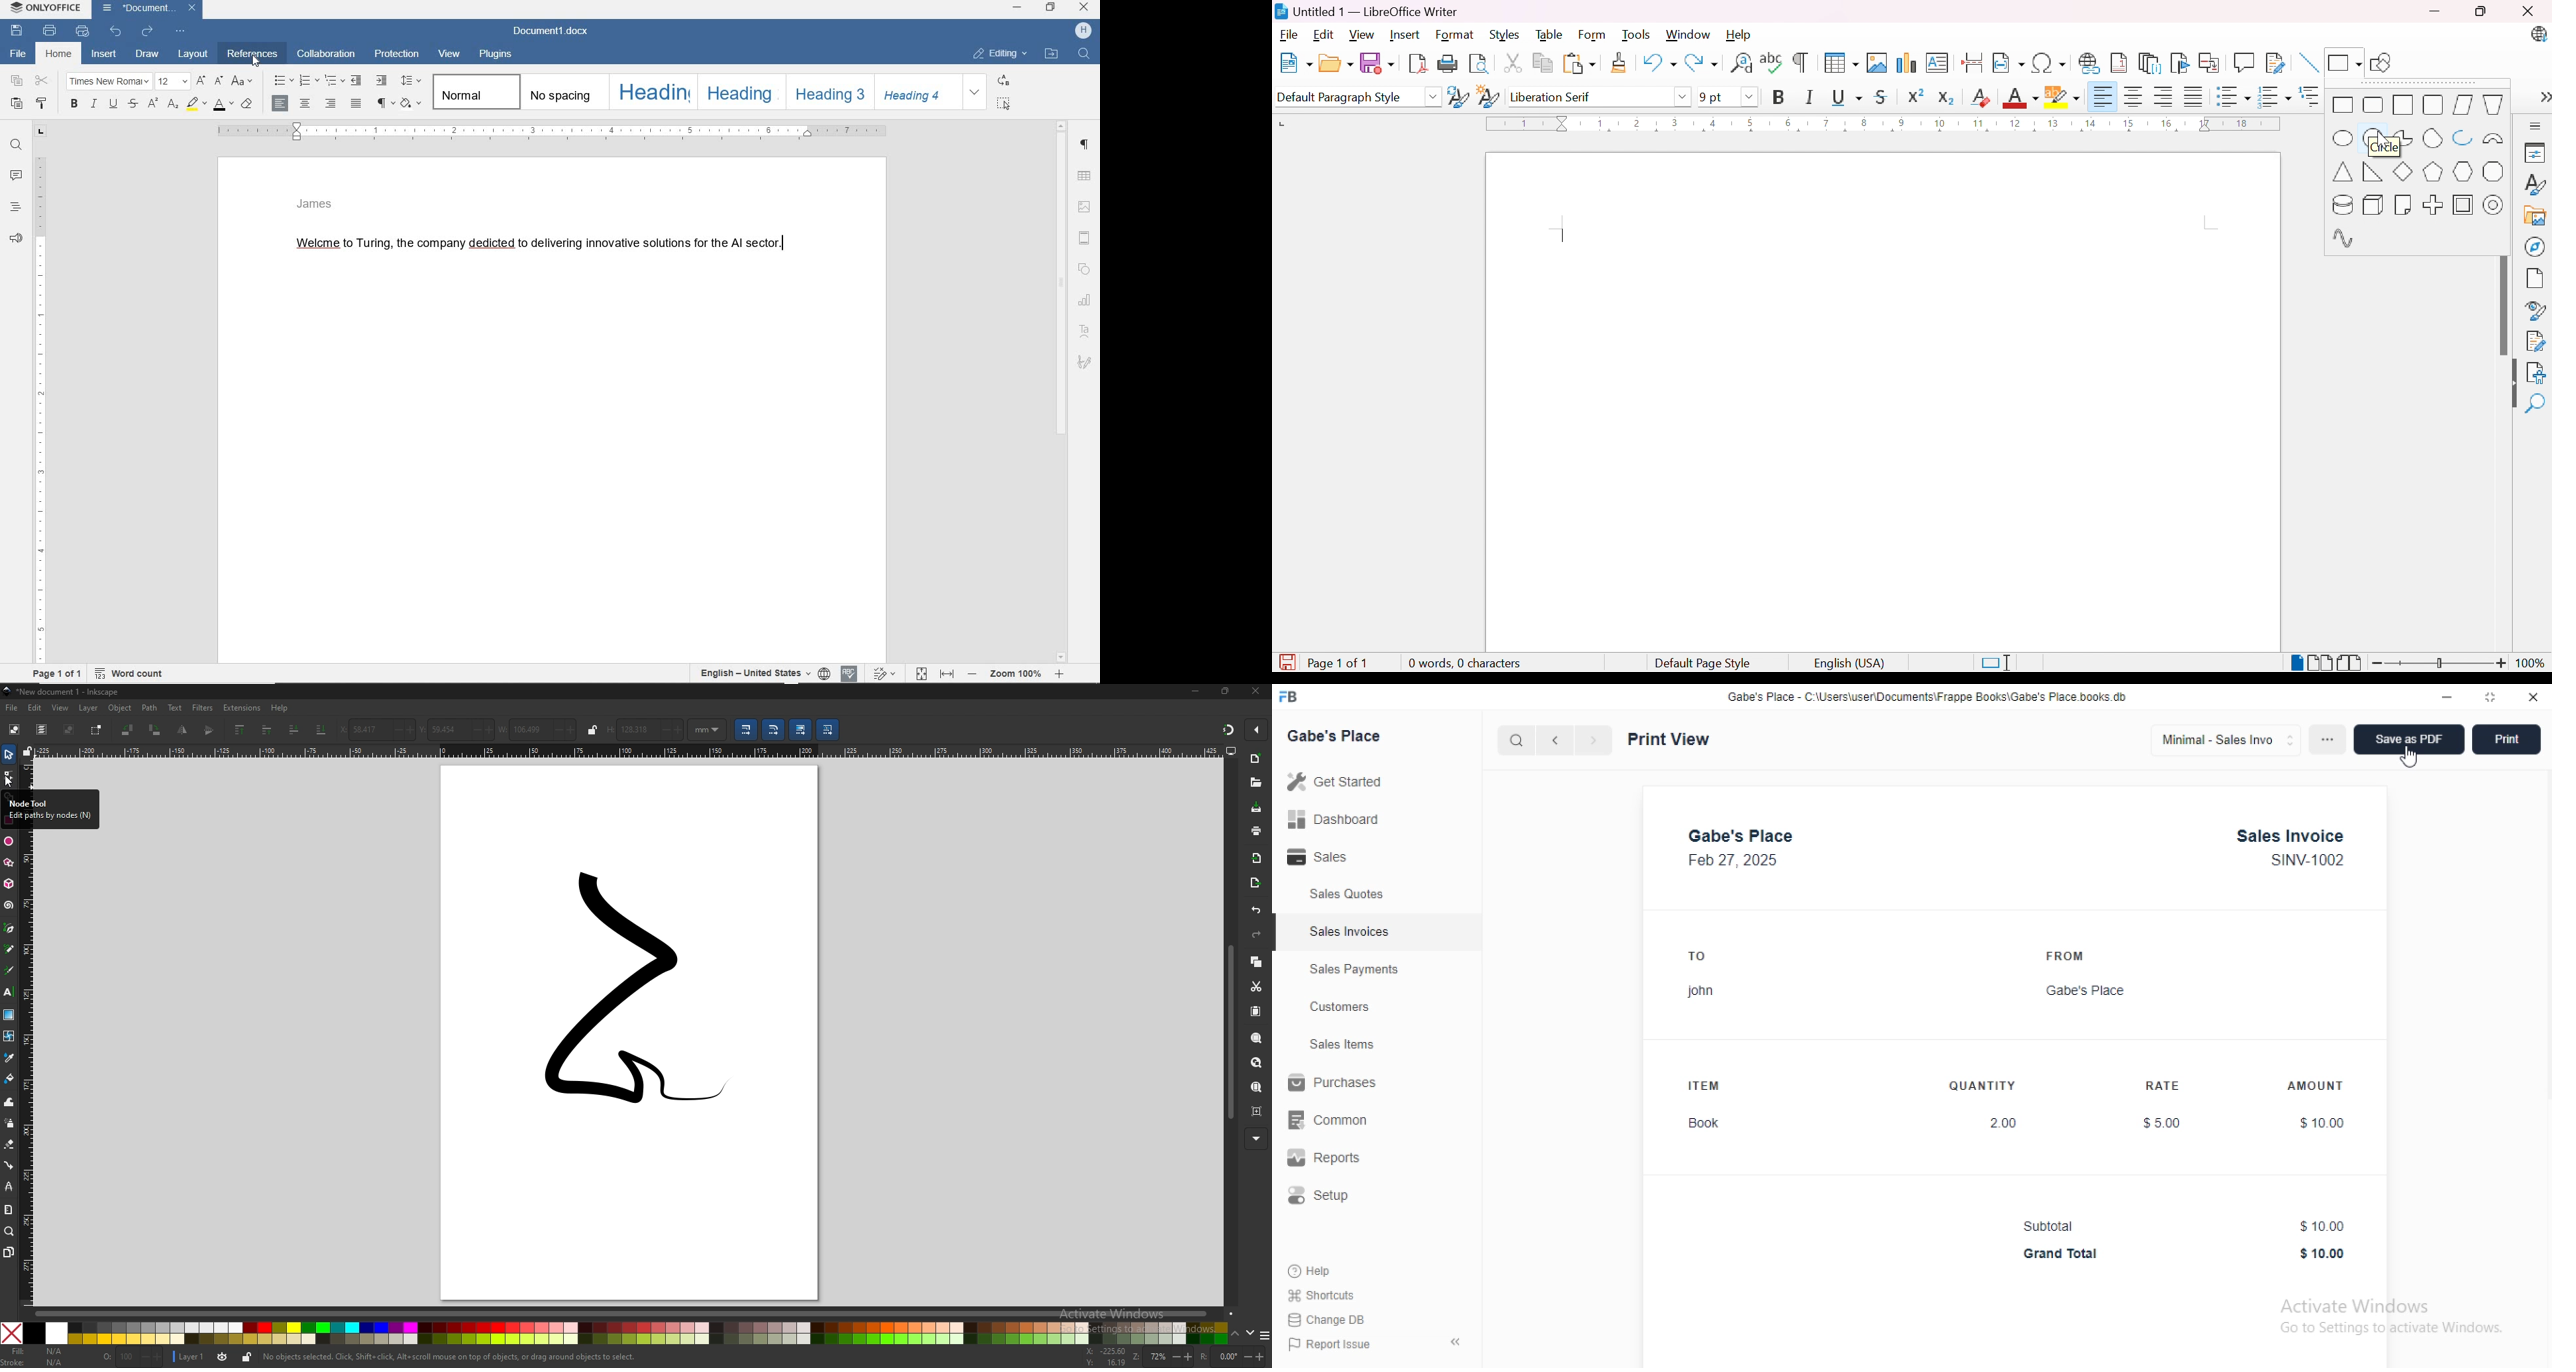 Image resolution: width=2576 pixels, height=1372 pixels. What do you see at coordinates (1407, 35) in the screenshot?
I see `Insert` at bounding box center [1407, 35].